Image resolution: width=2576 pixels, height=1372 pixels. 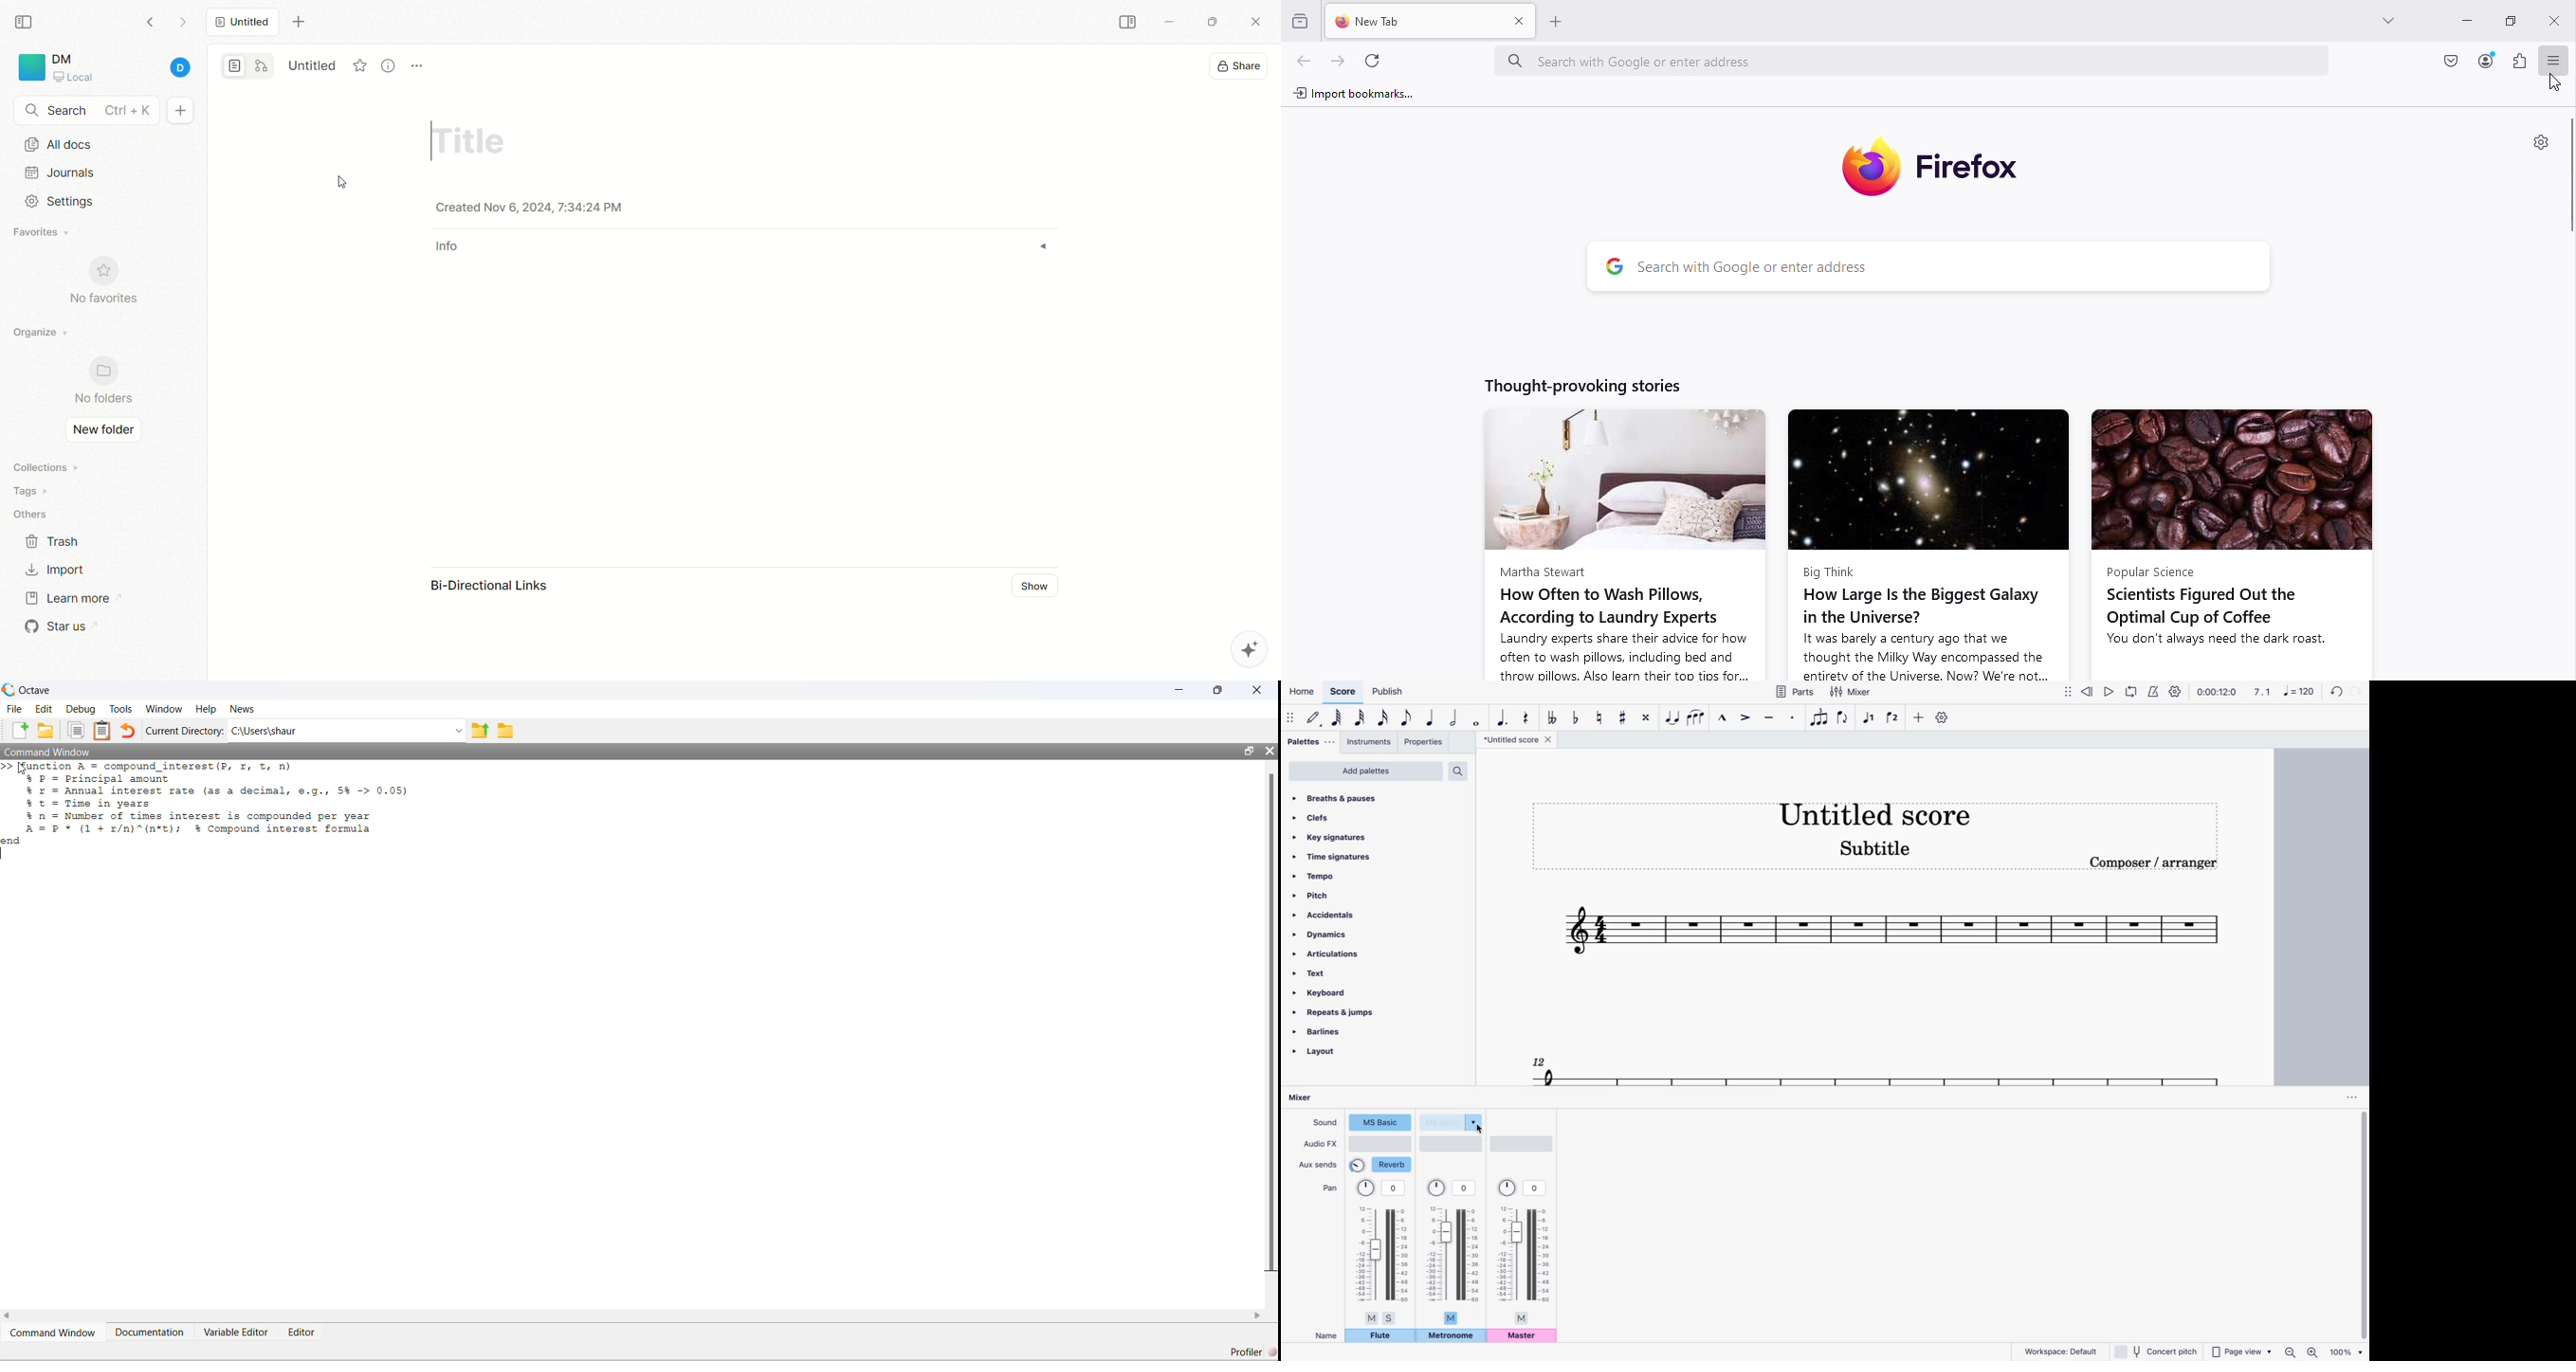 I want to click on accidentals, so click(x=1352, y=914).